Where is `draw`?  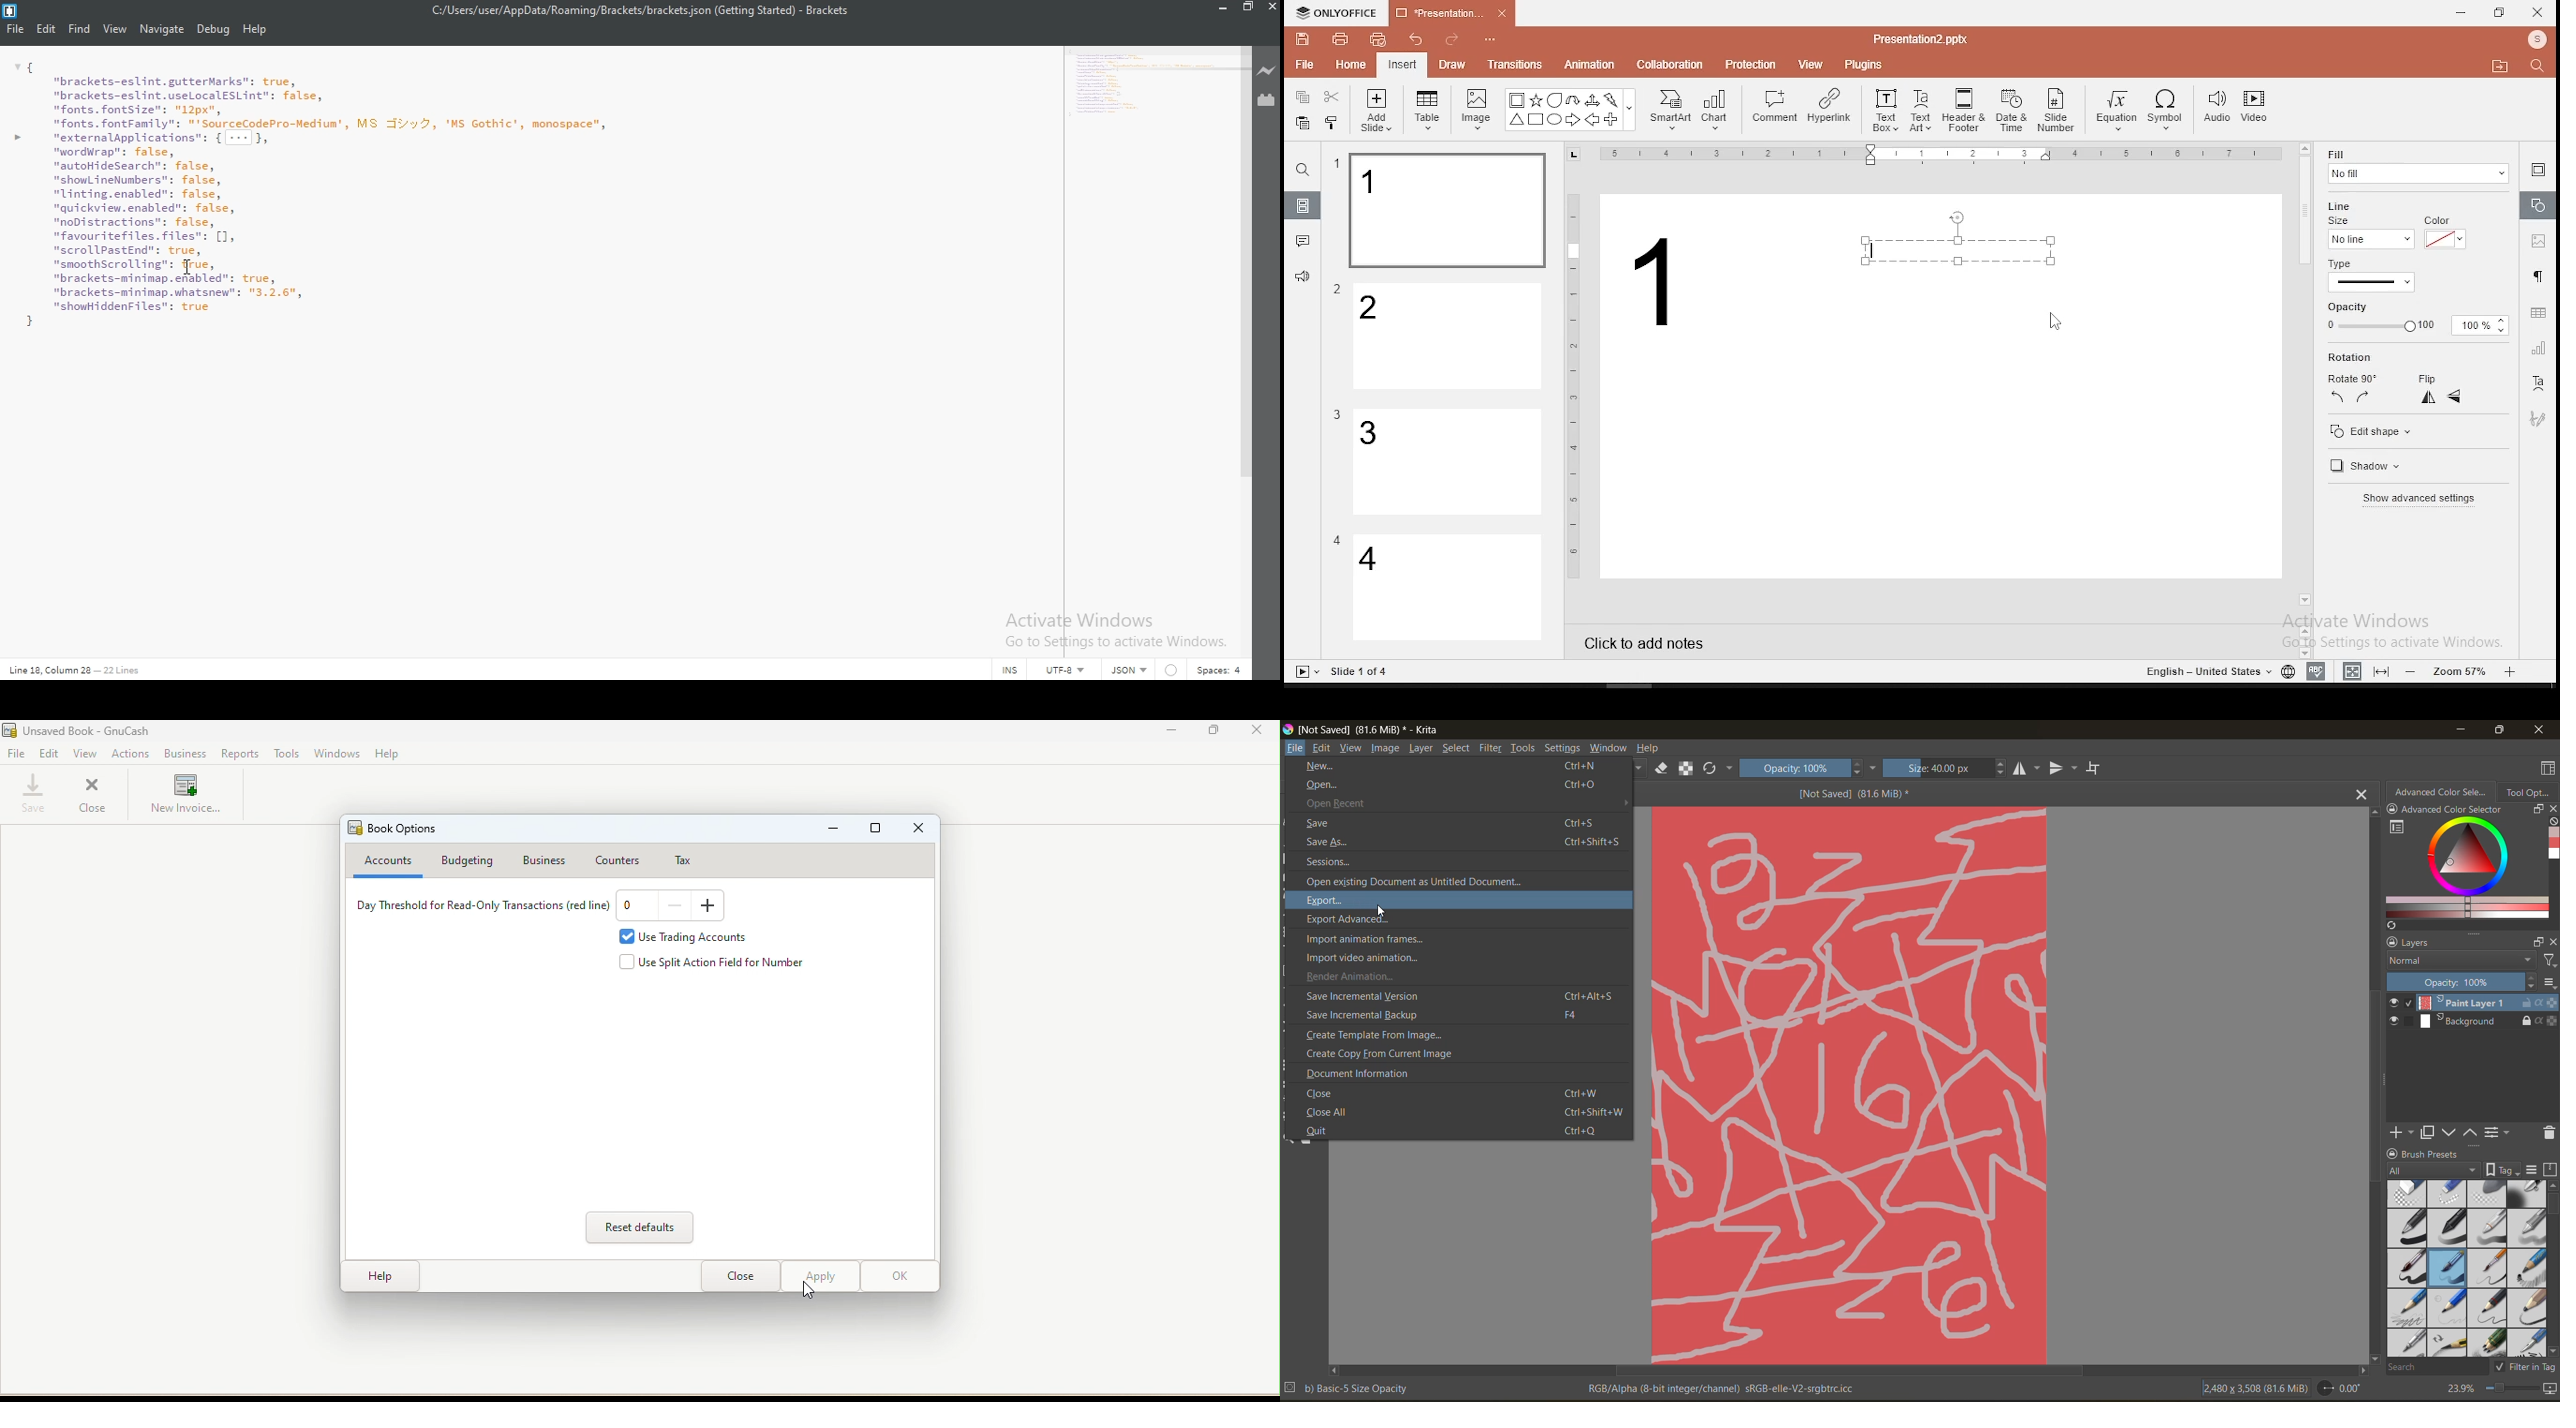 draw is located at coordinates (1453, 64).